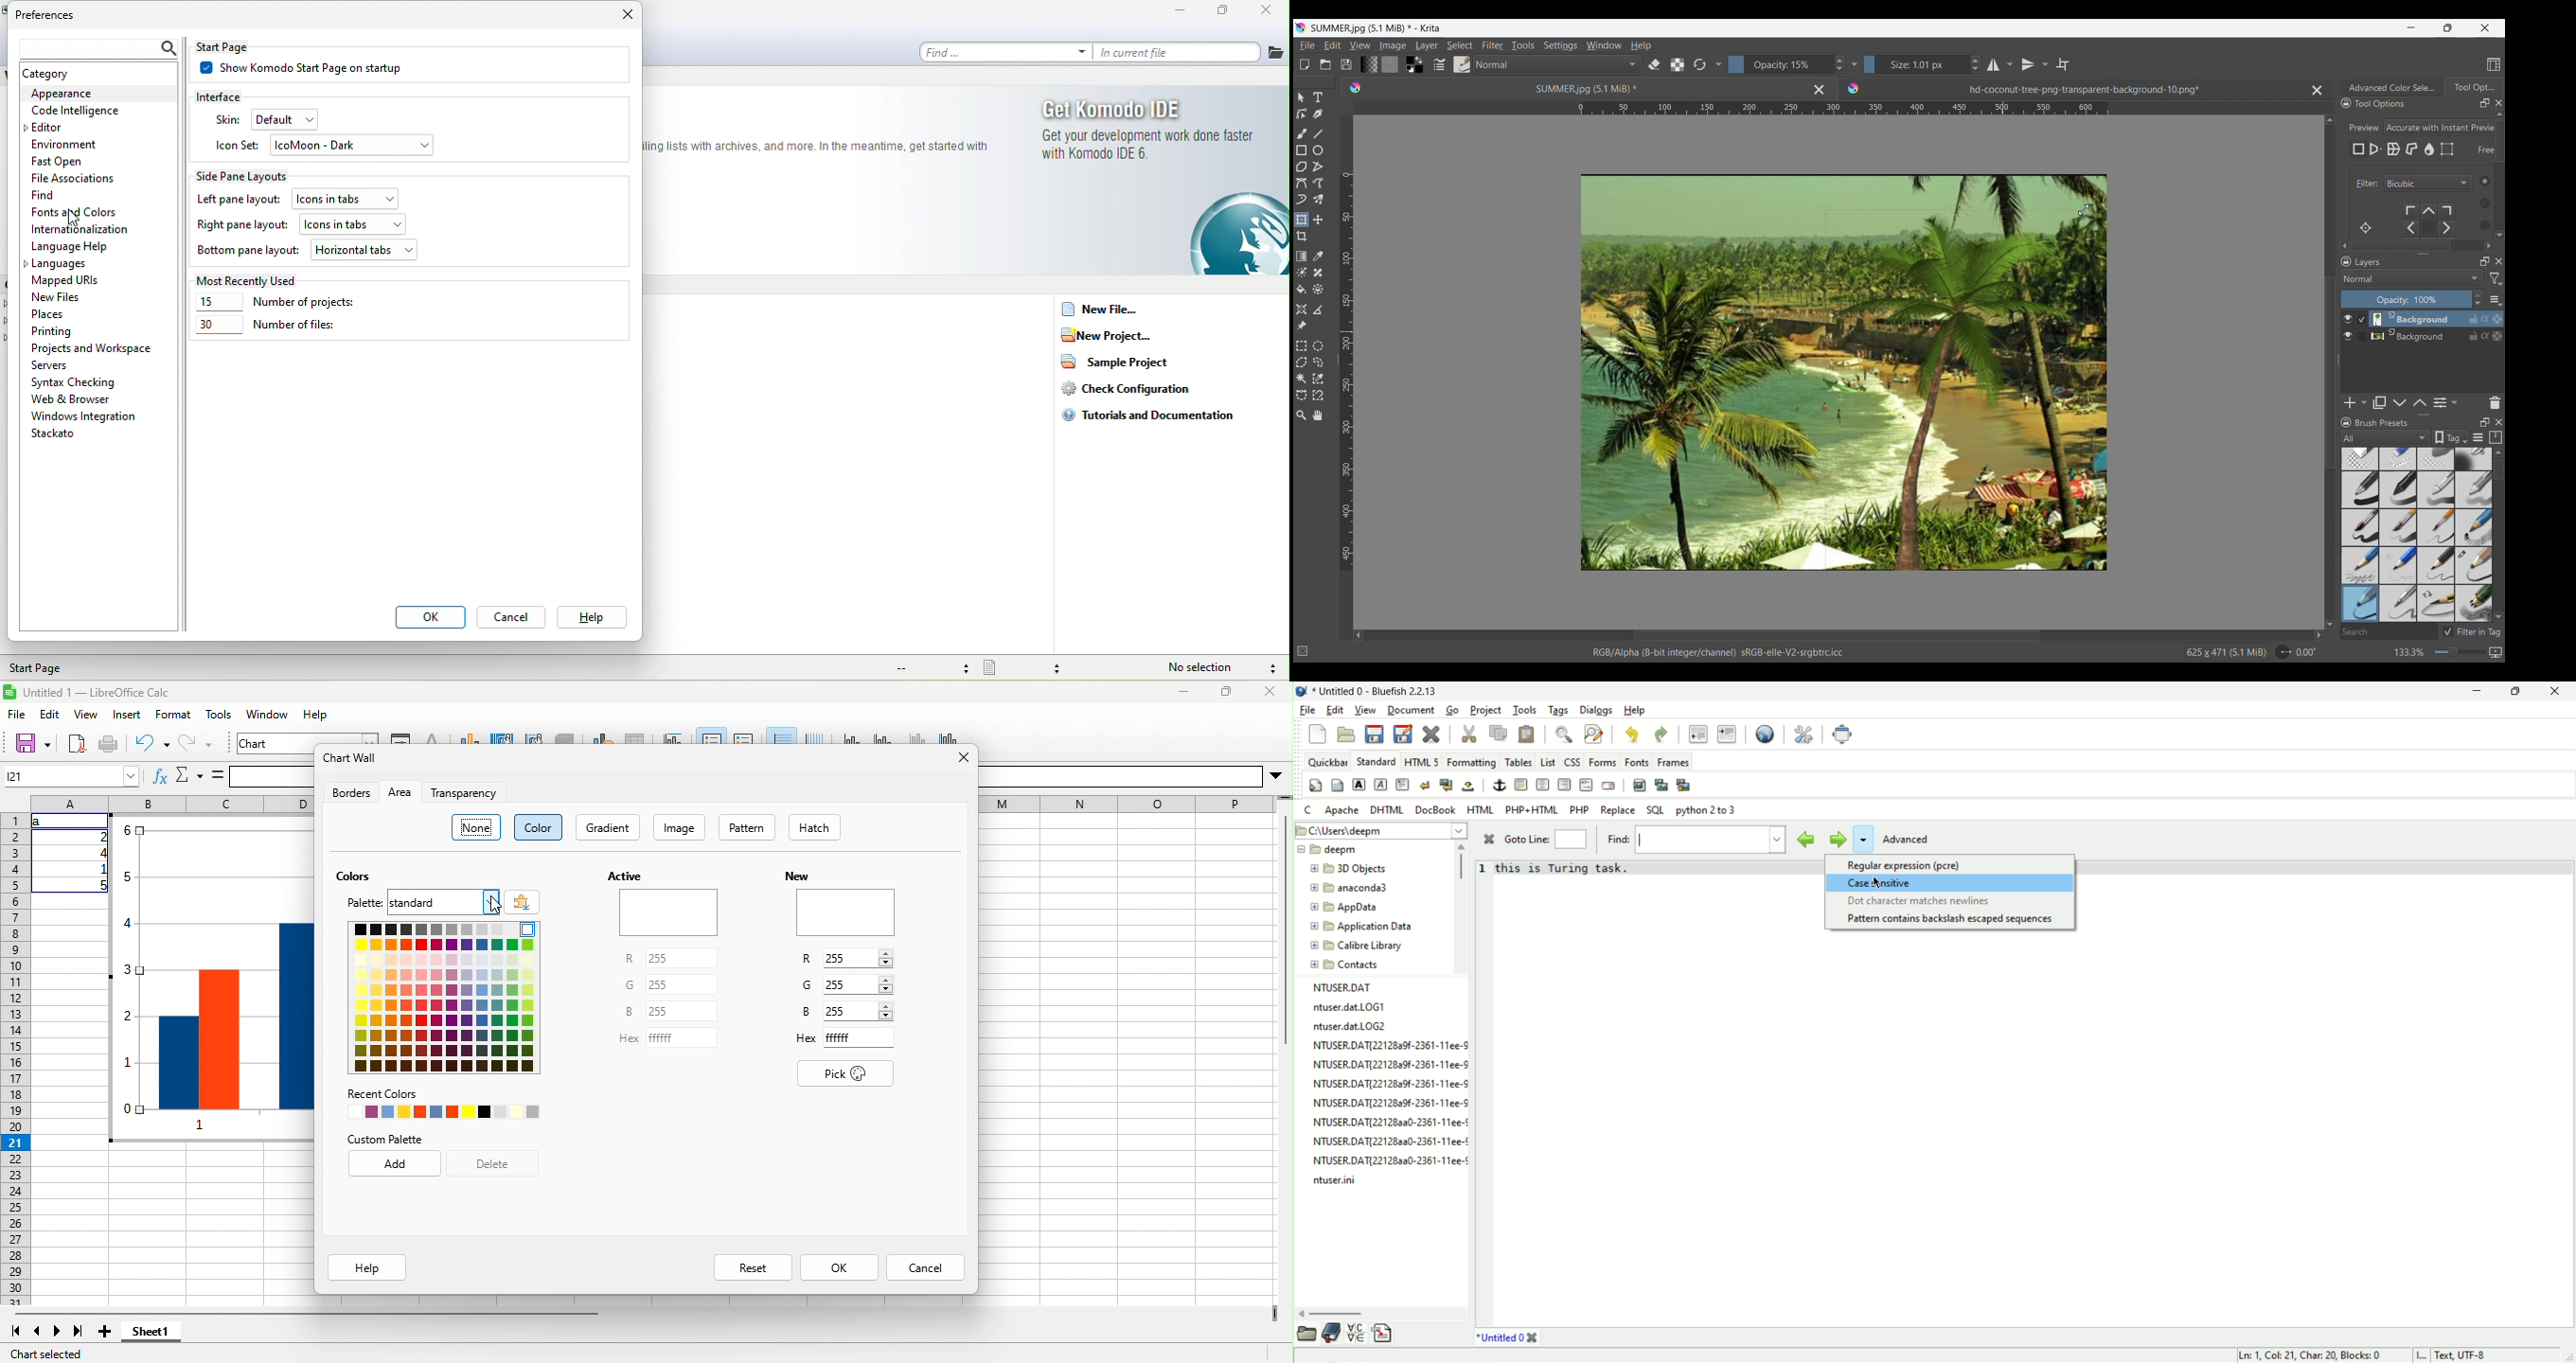  I want to click on paste, so click(1526, 735).